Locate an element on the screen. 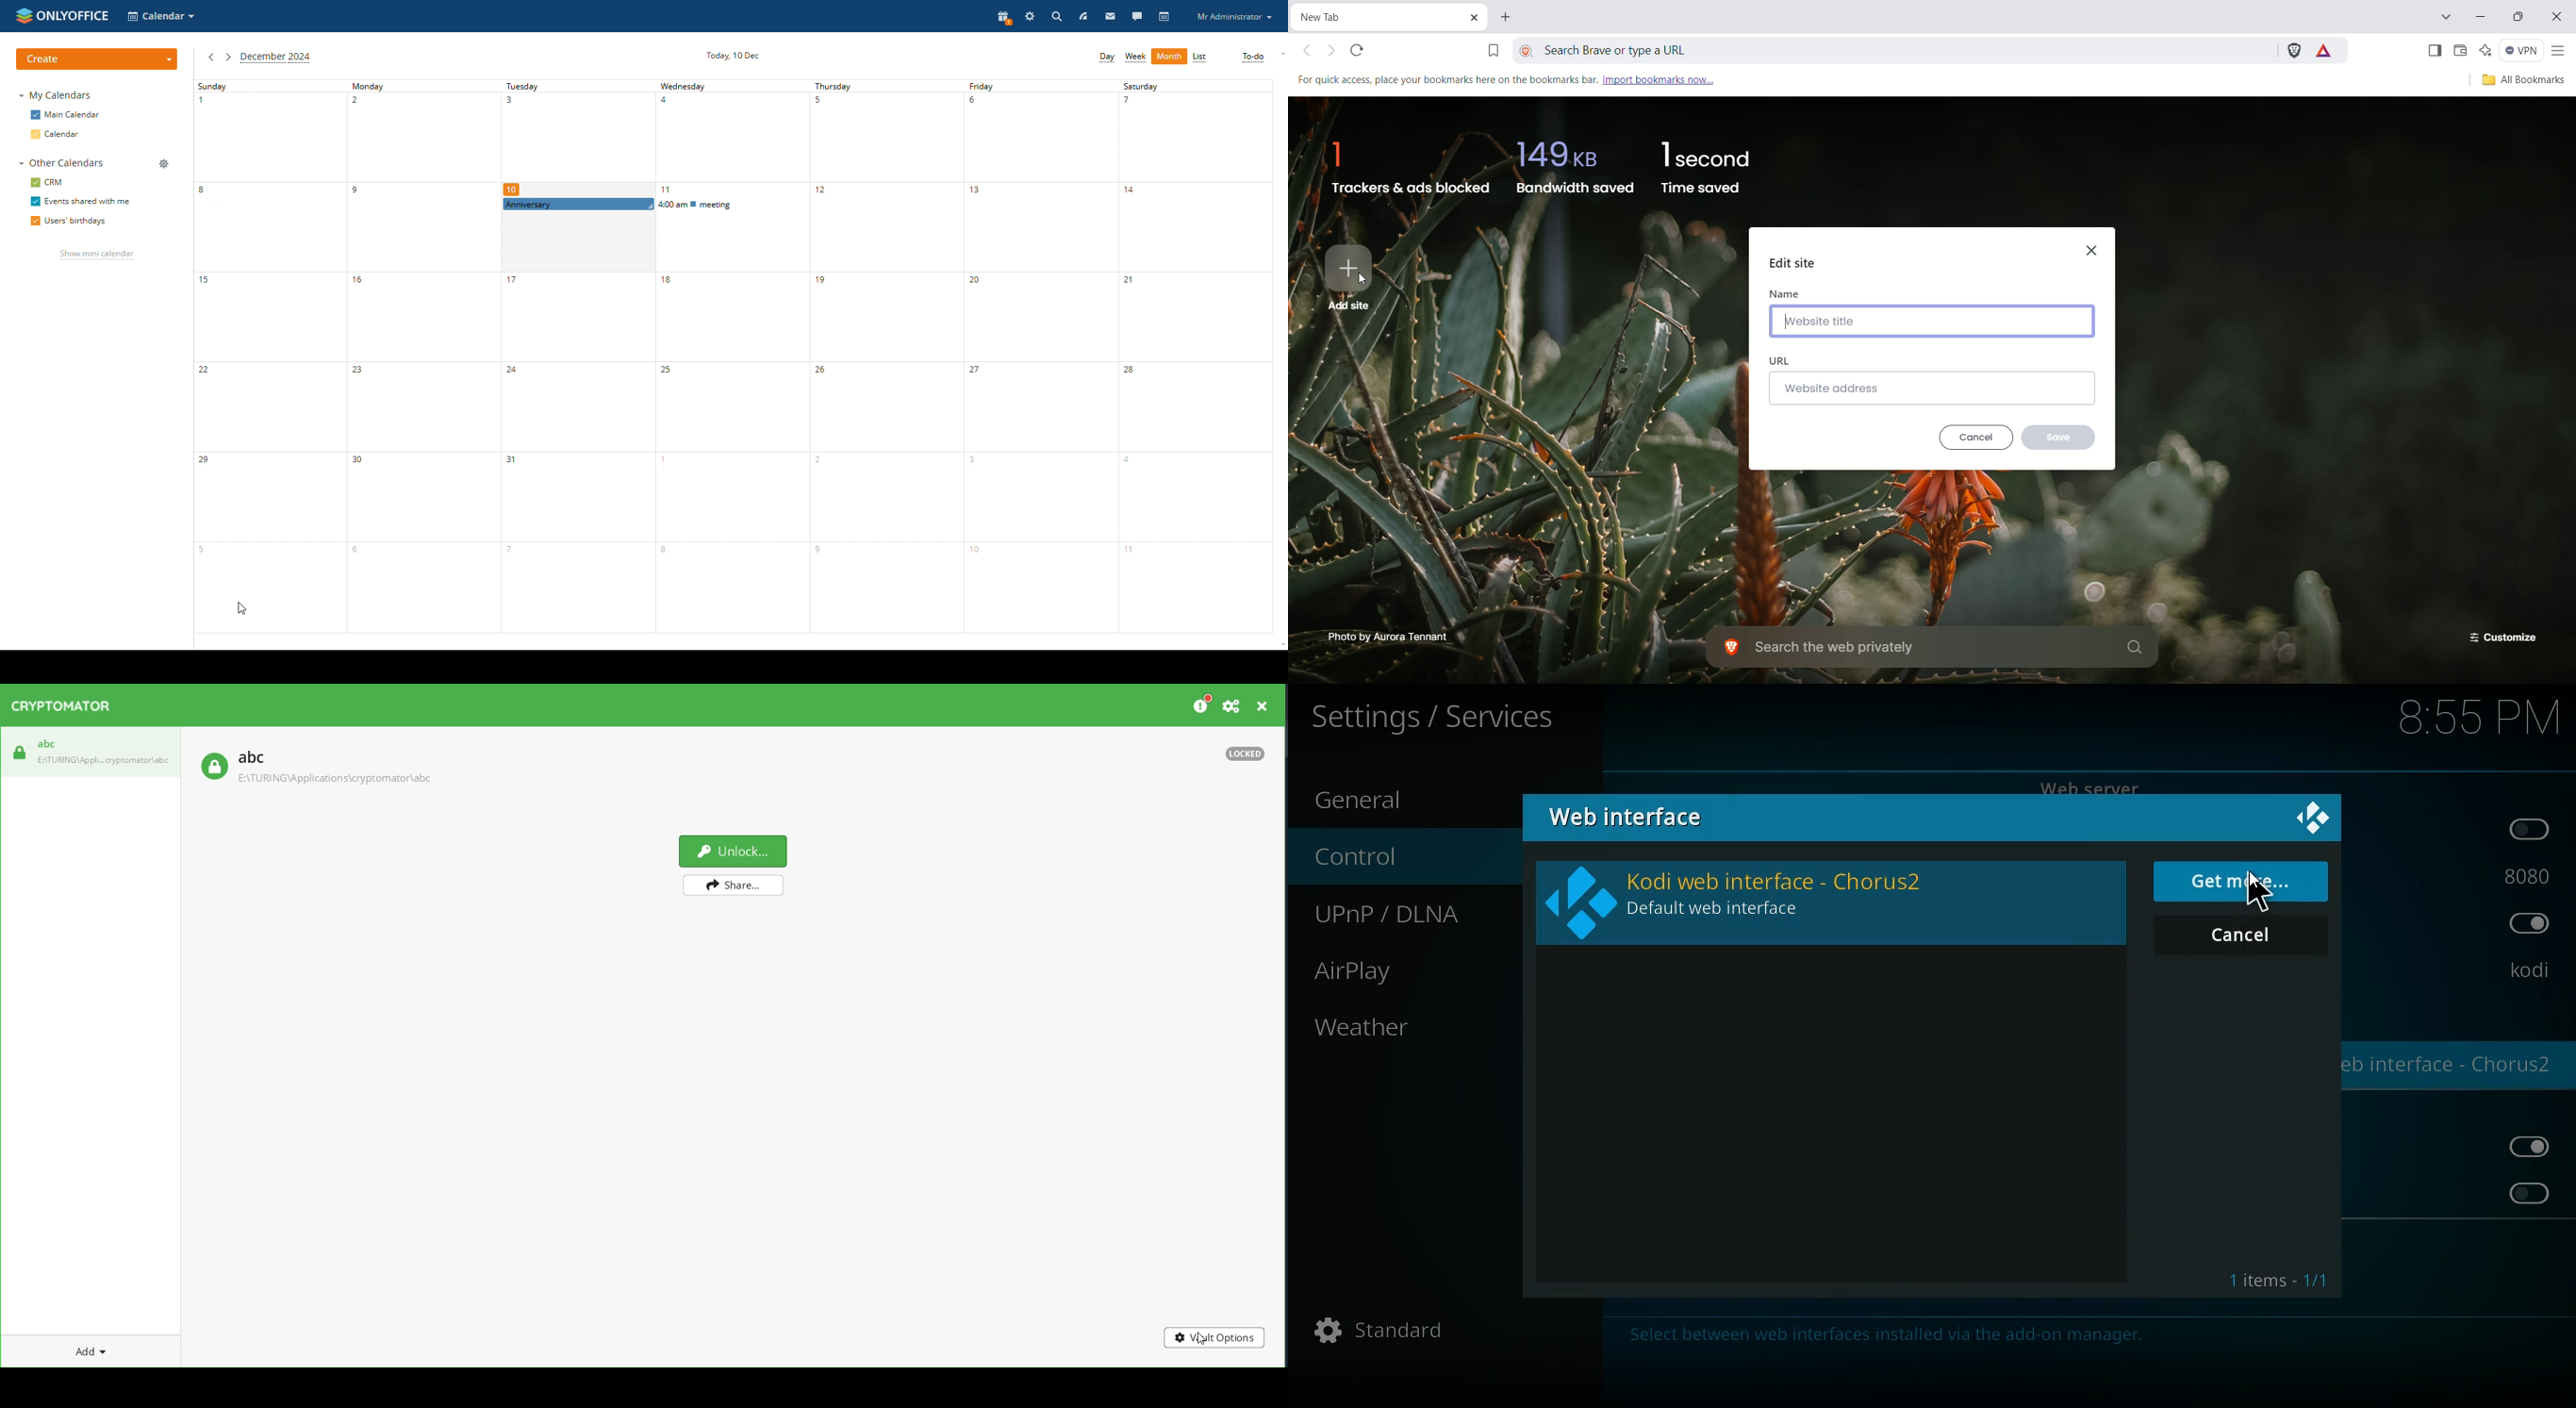 This screenshot has height=1428, width=2576. show mini calendar is located at coordinates (95, 255).